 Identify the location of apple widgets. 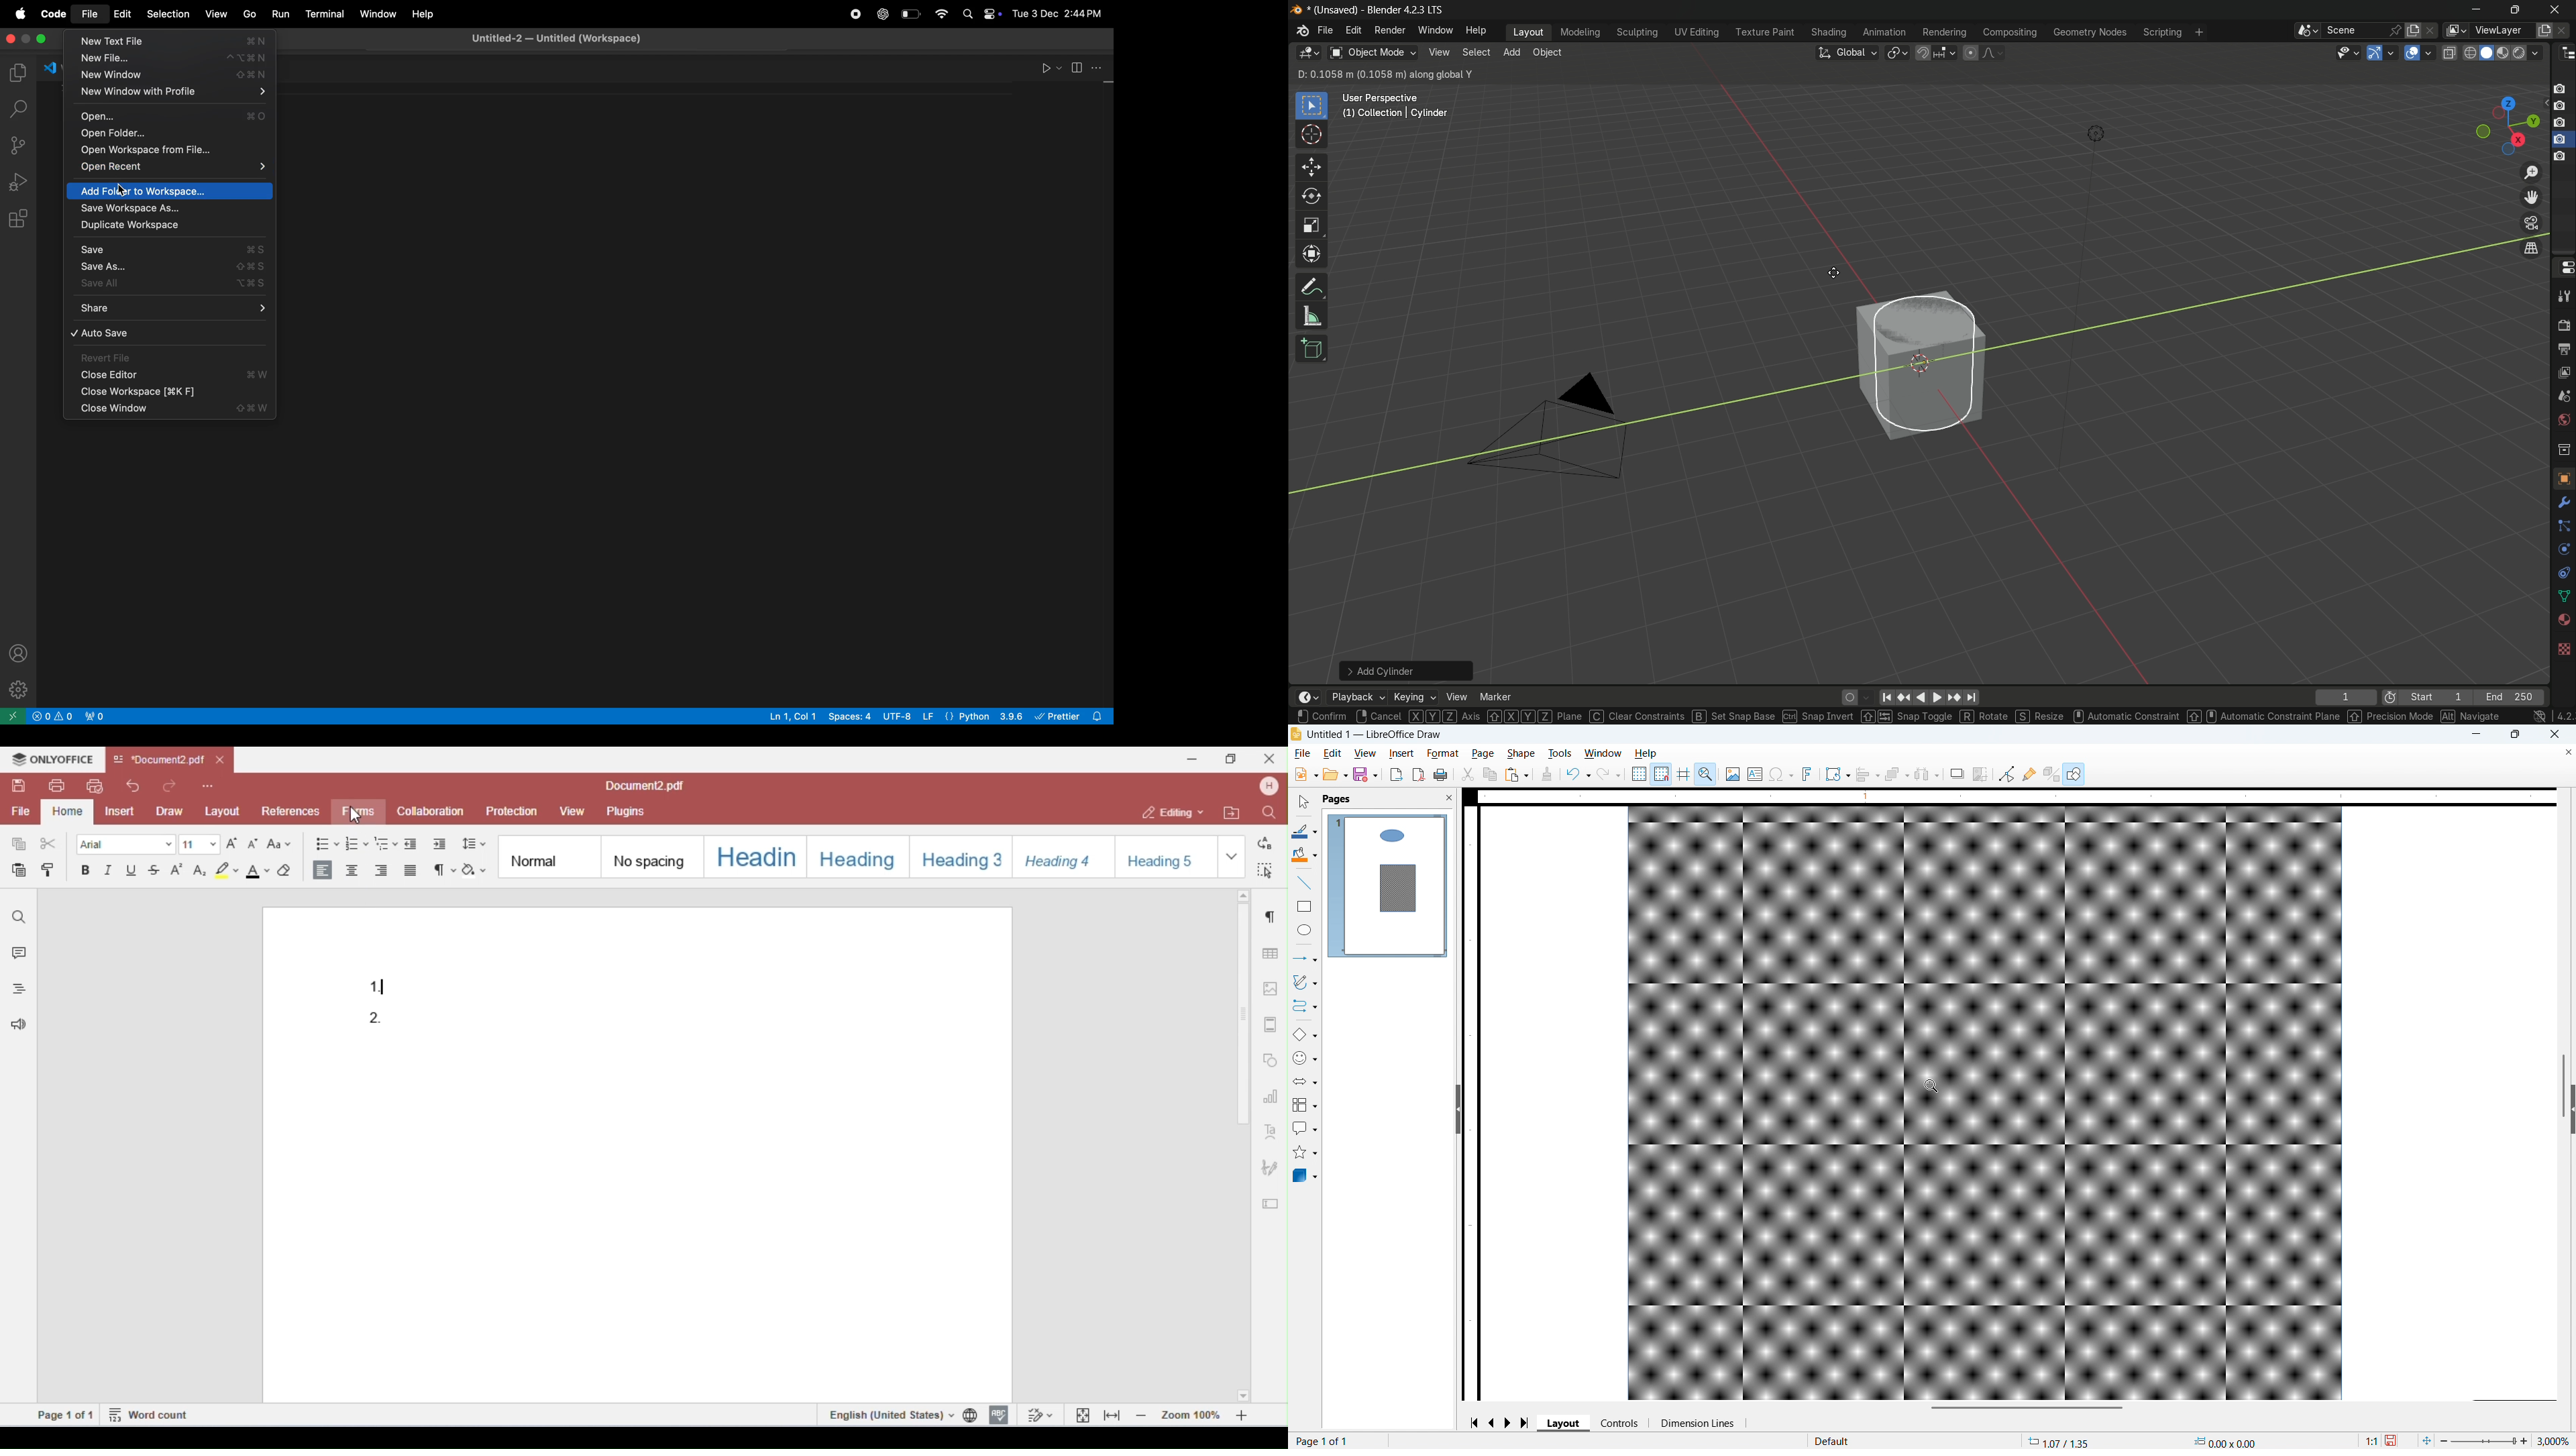
(979, 13).